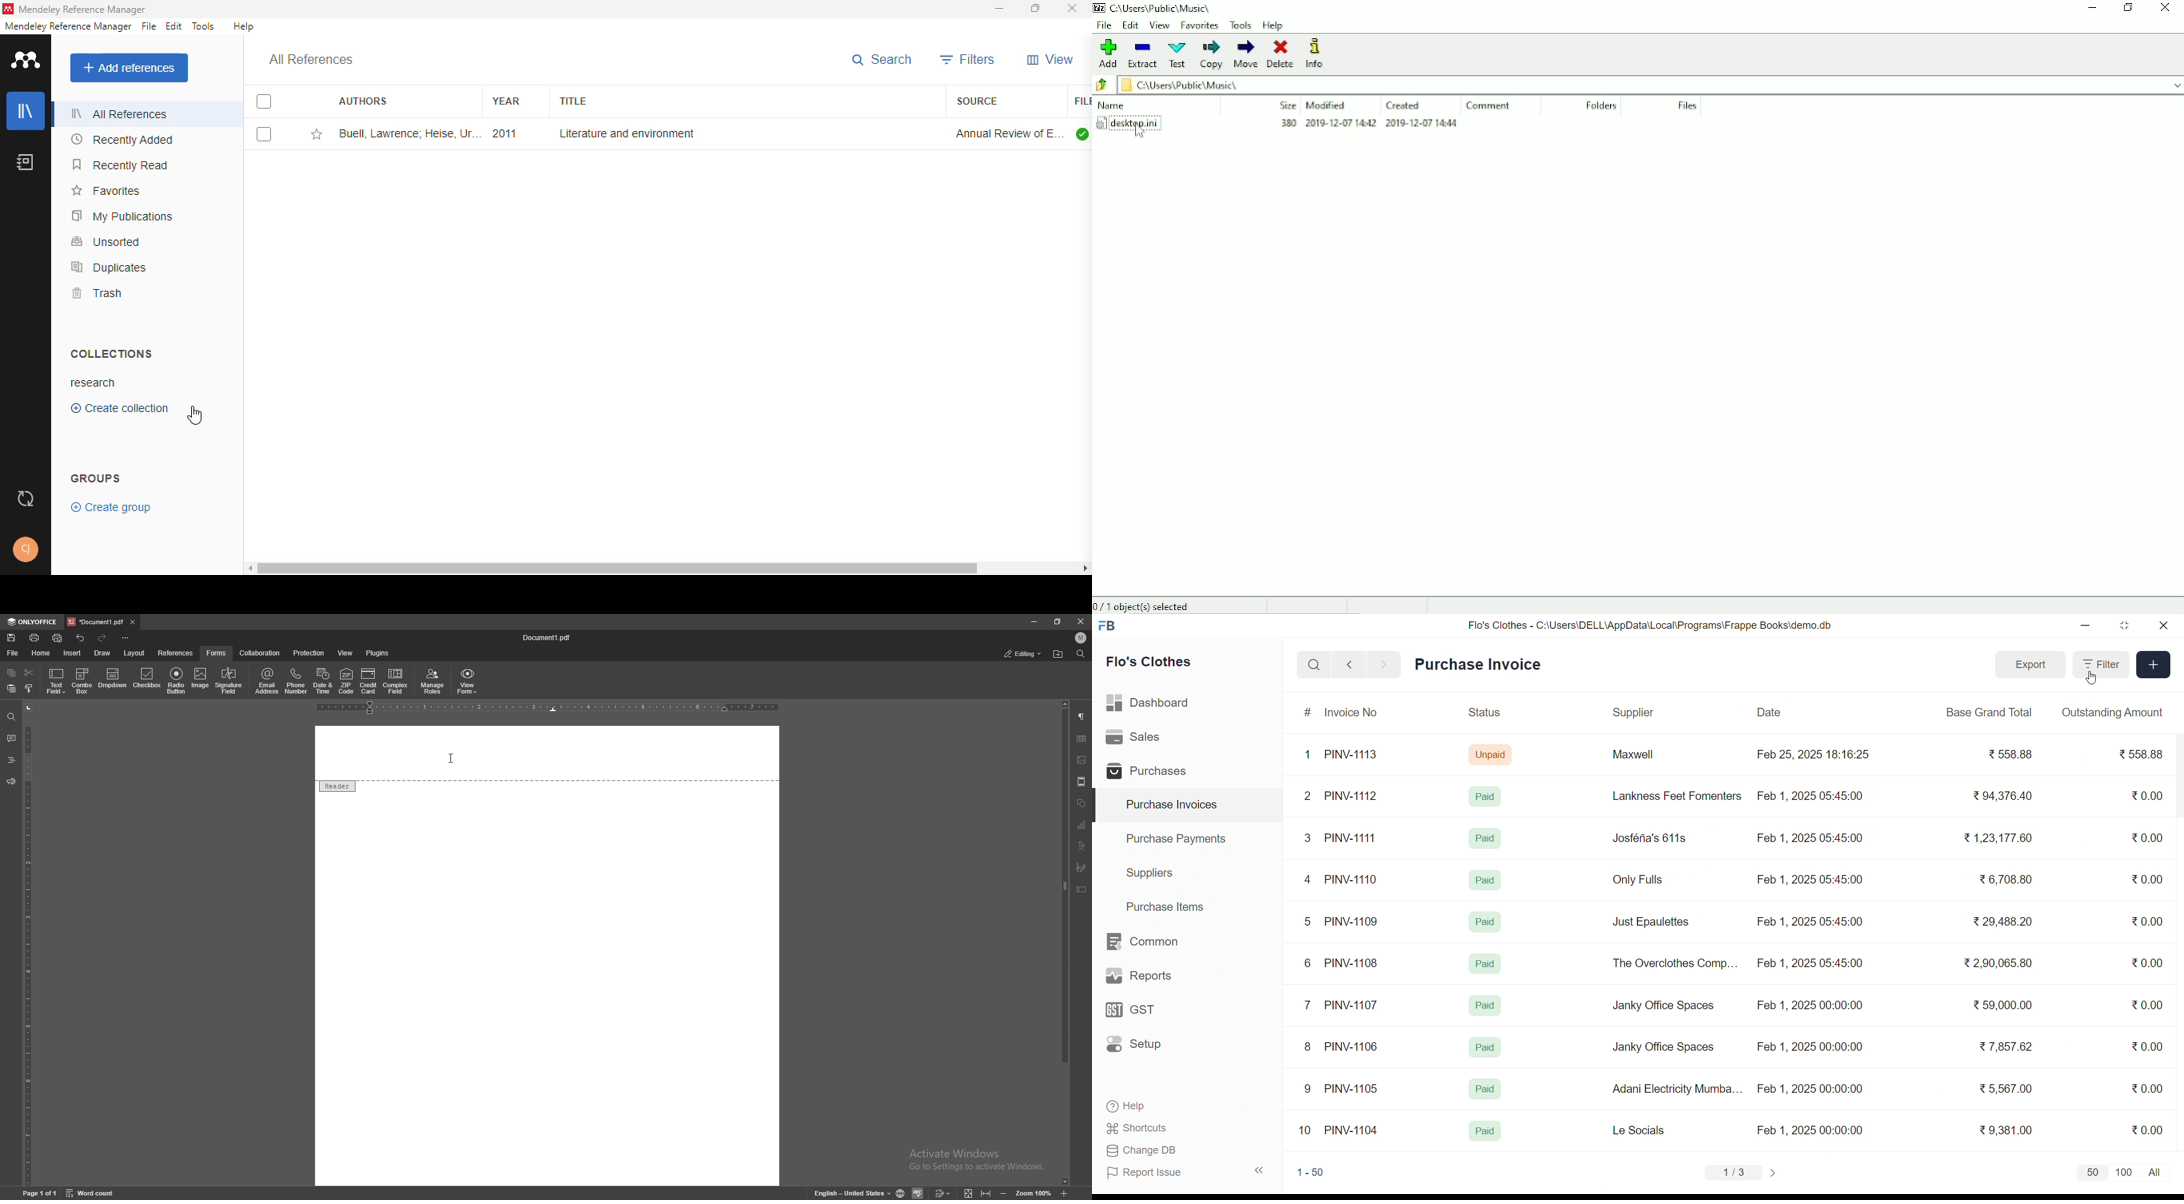  What do you see at coordinates (2112, 712) in the screenshot?
I see `Outstanding Amount` at bounding box center [2112, 712].